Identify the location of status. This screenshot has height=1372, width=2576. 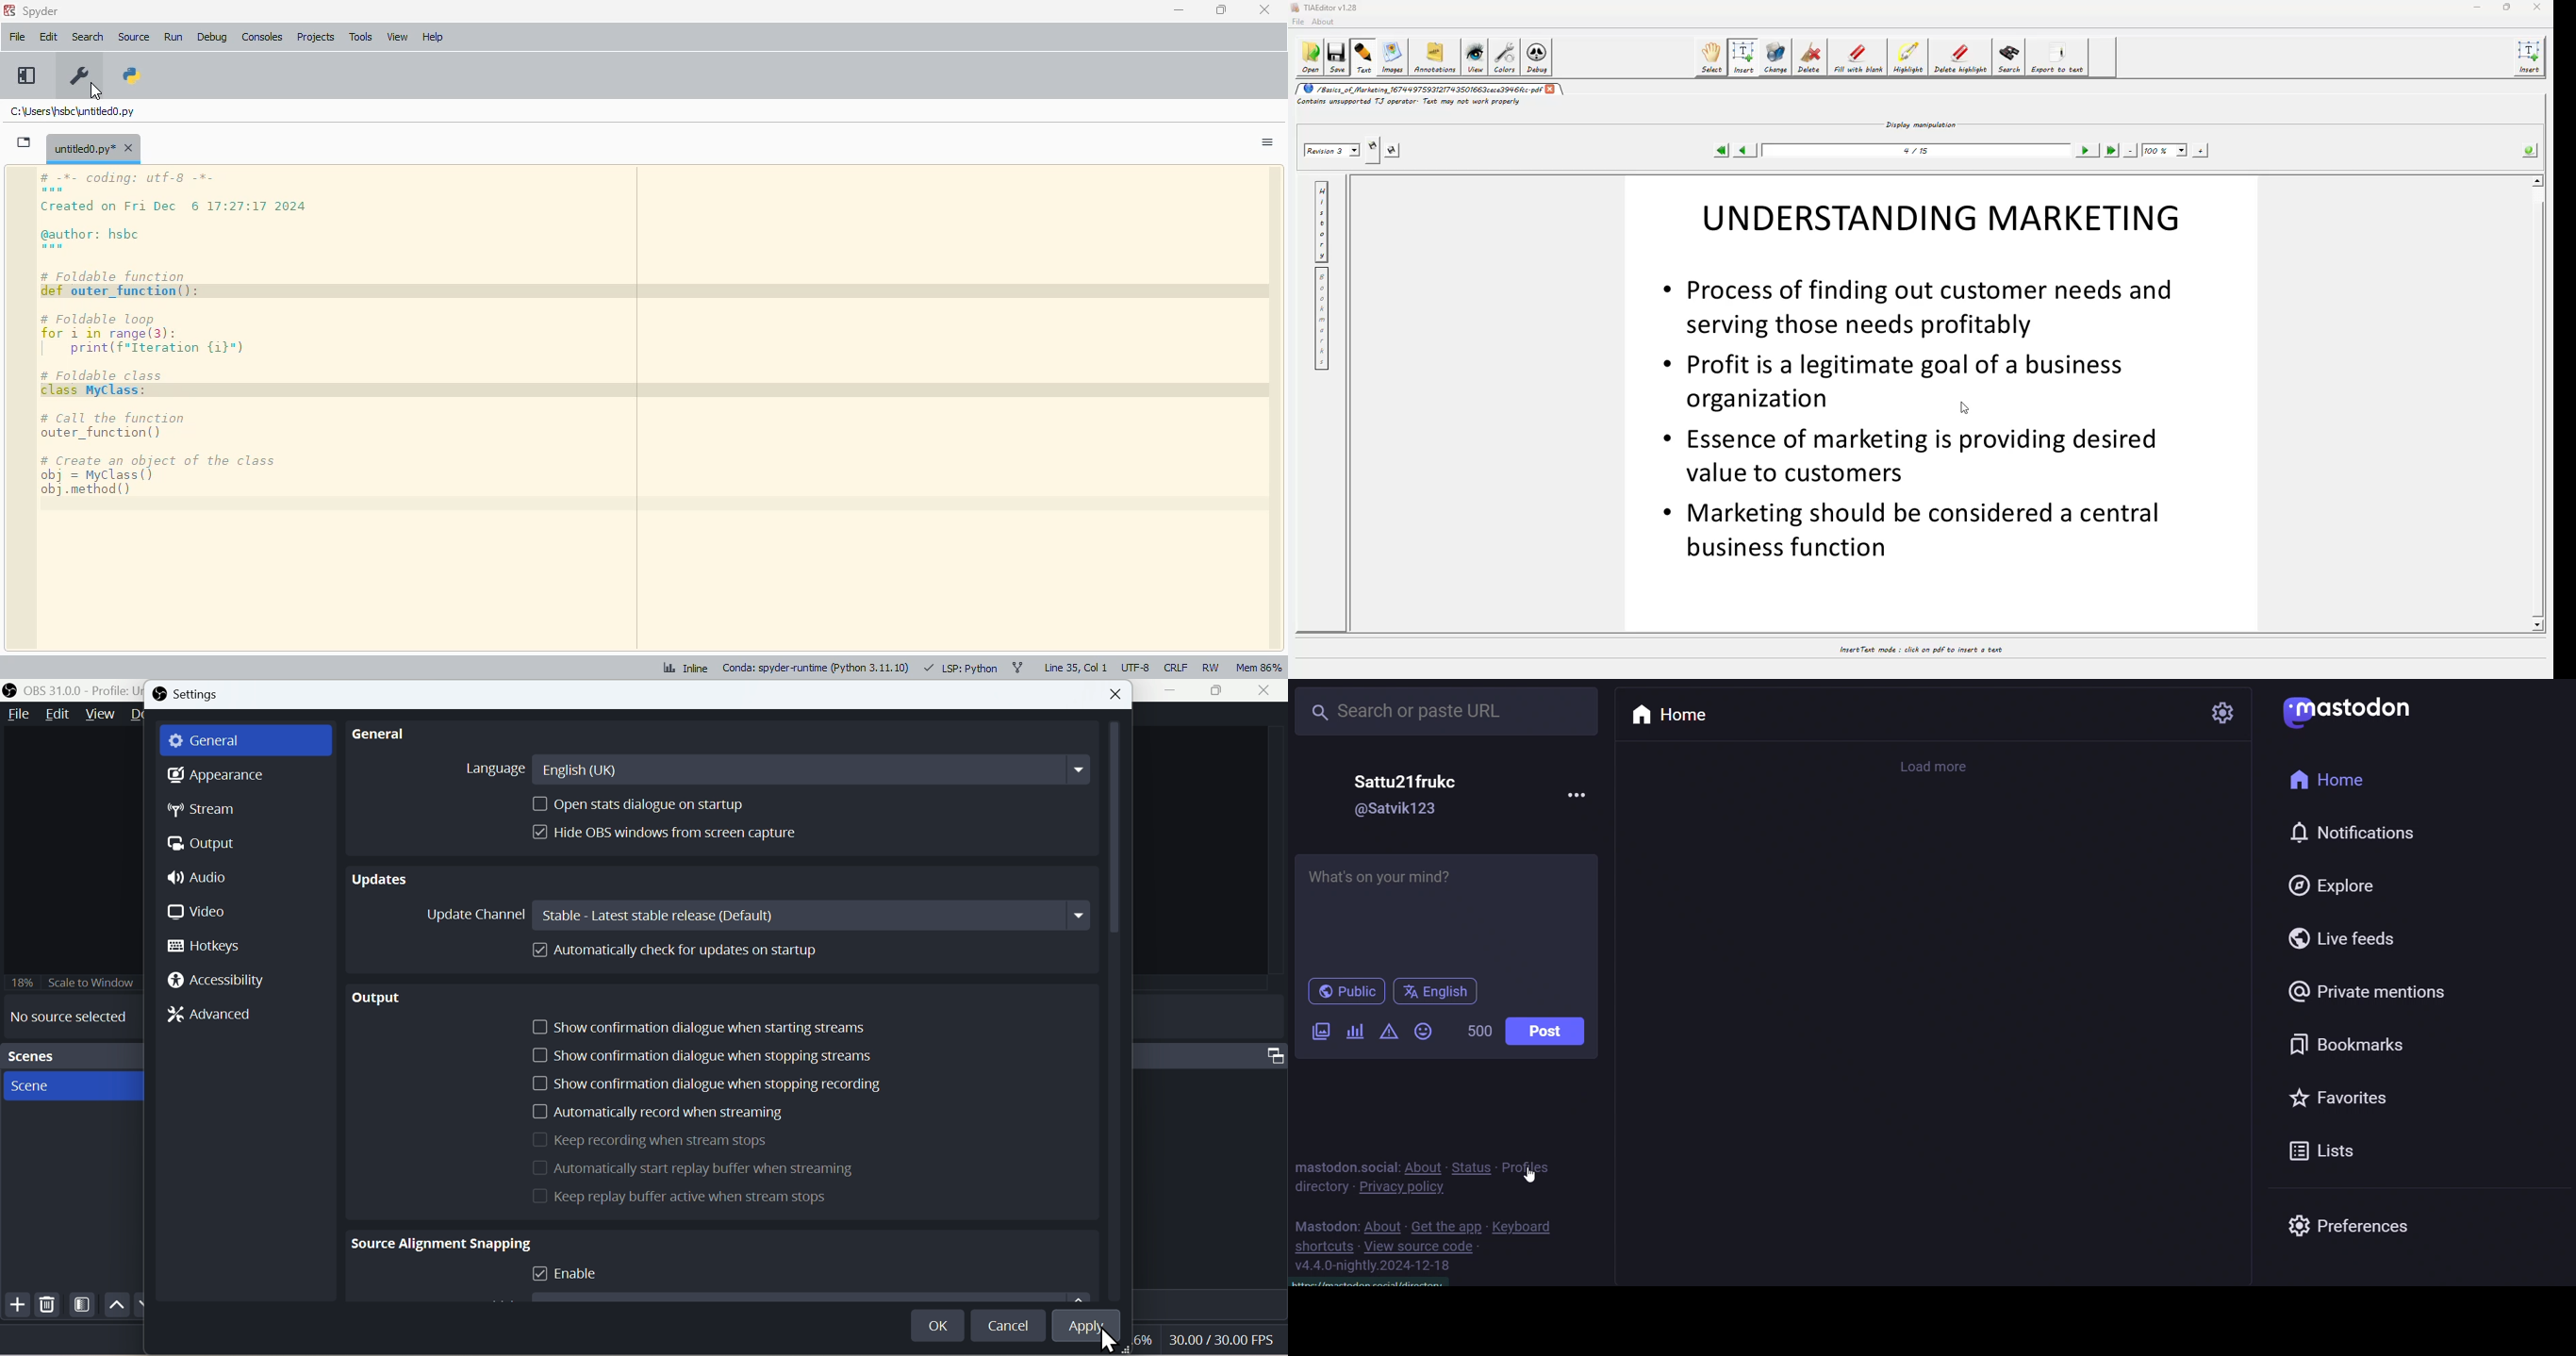
(1471, 1167).